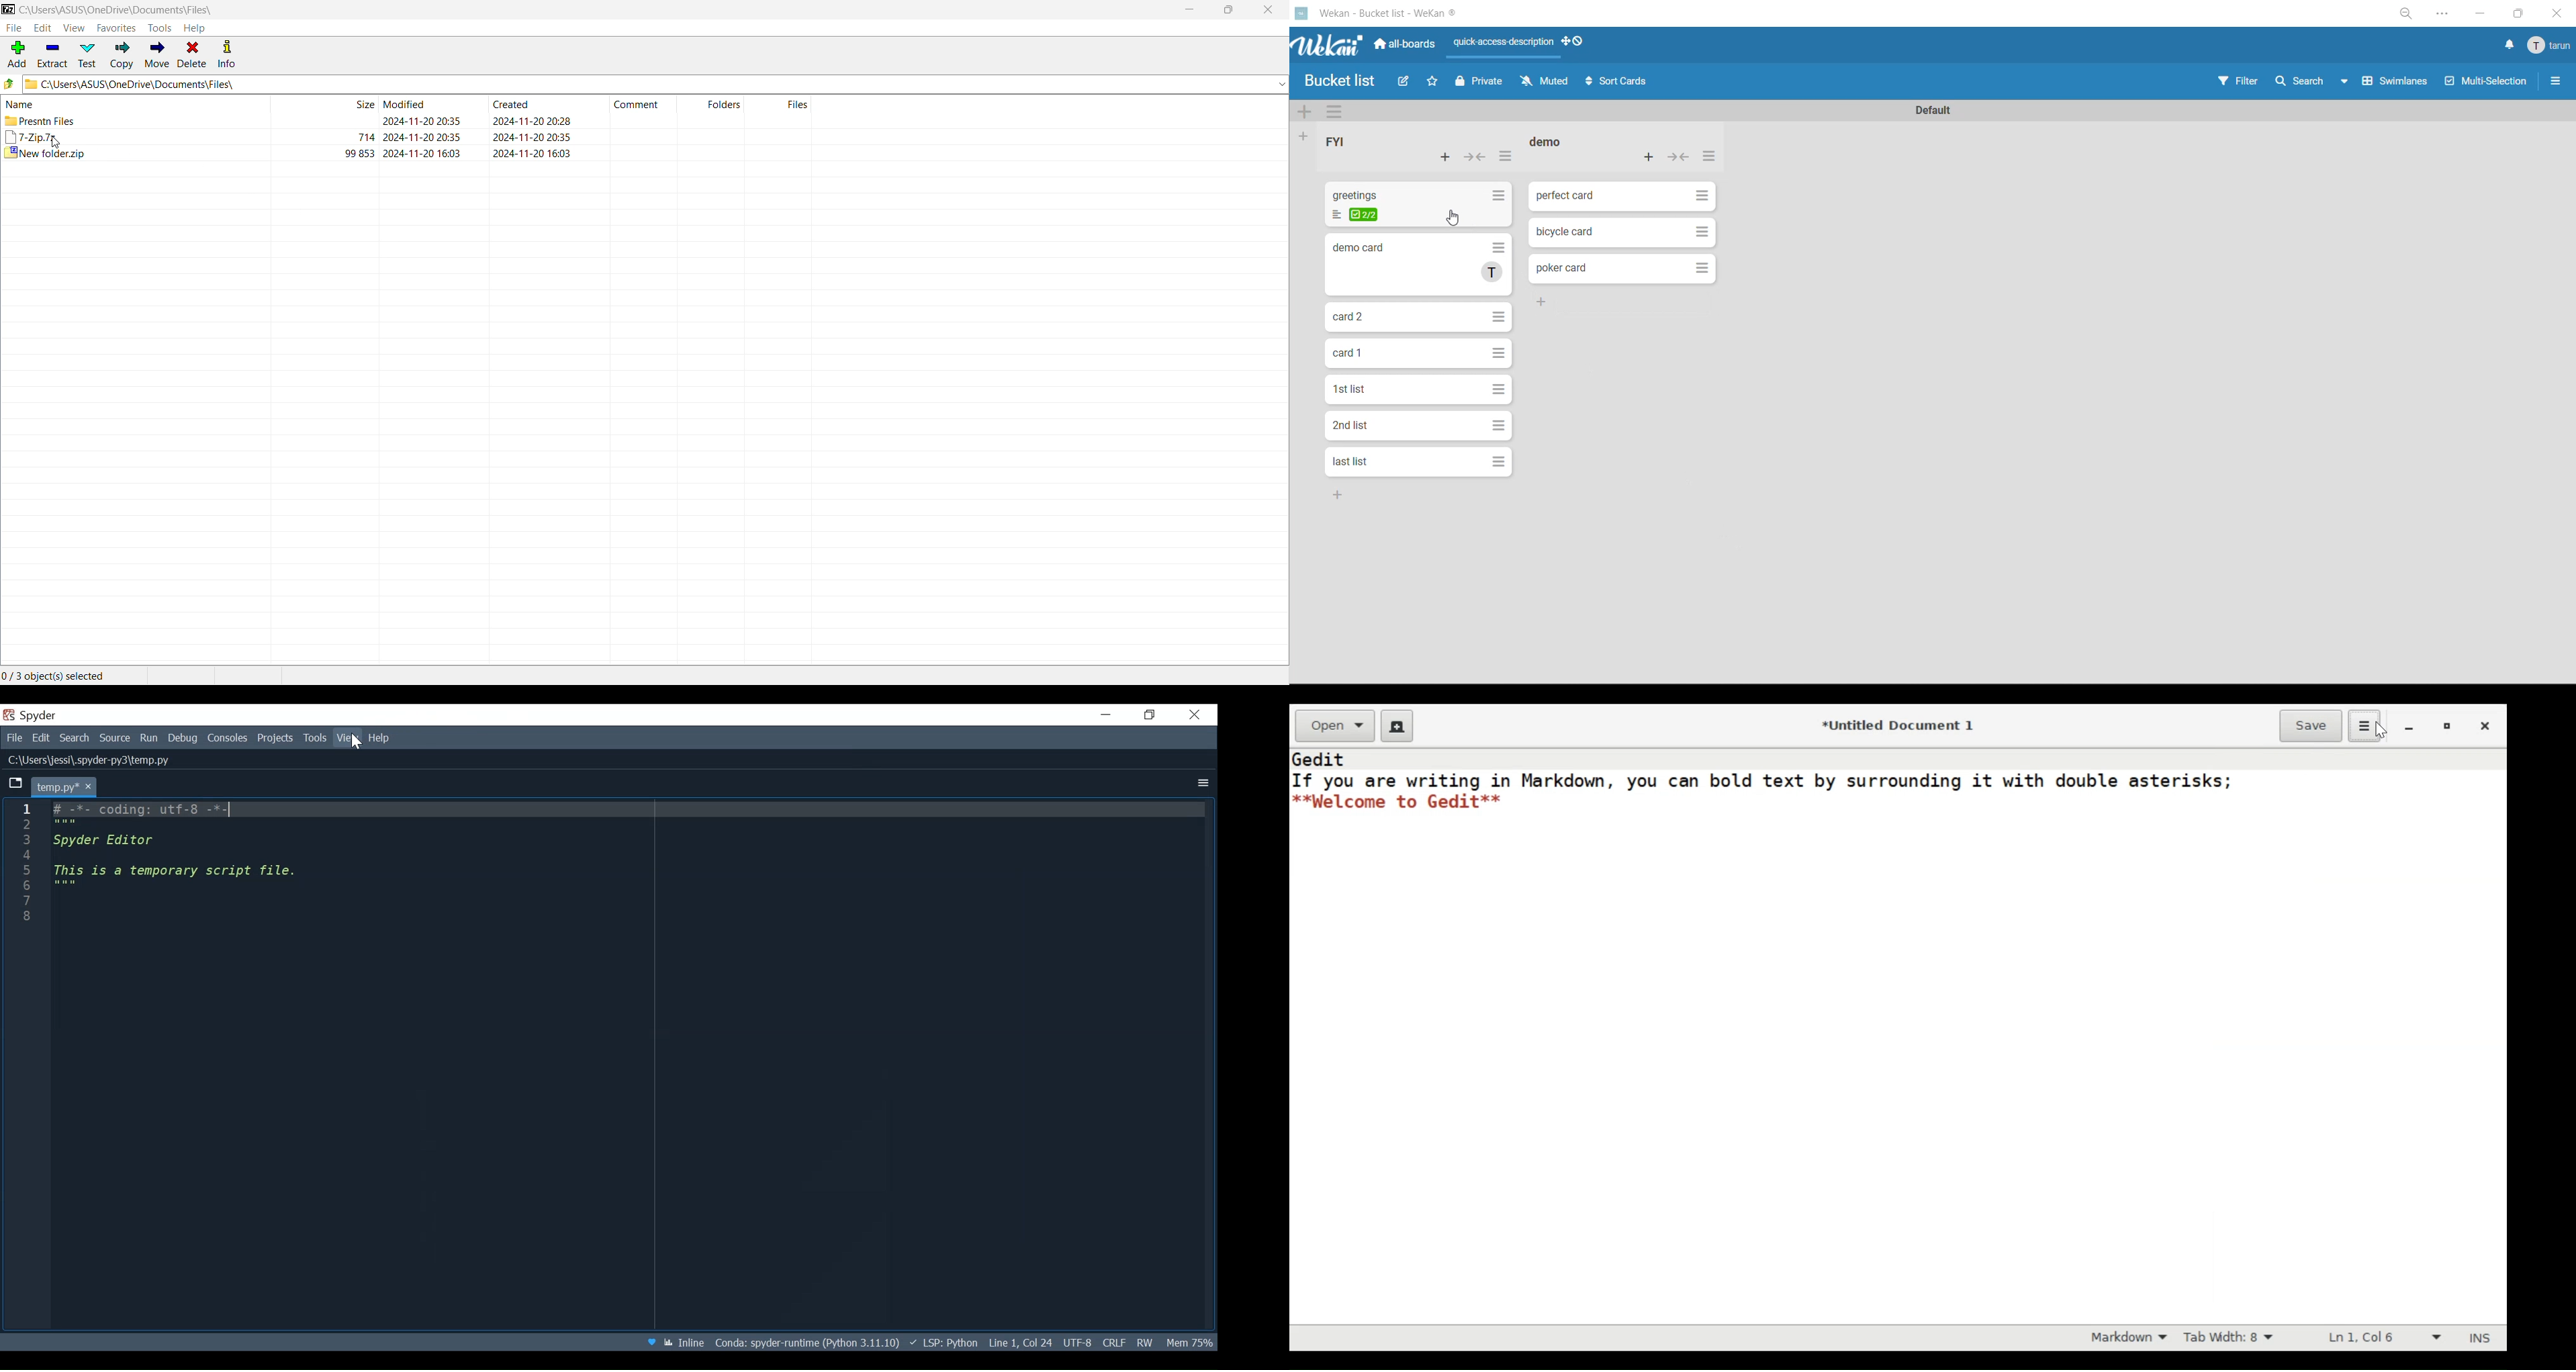  Describe the element at coordinates (1622, 197) in the screenshot. I see `cards` at that location.